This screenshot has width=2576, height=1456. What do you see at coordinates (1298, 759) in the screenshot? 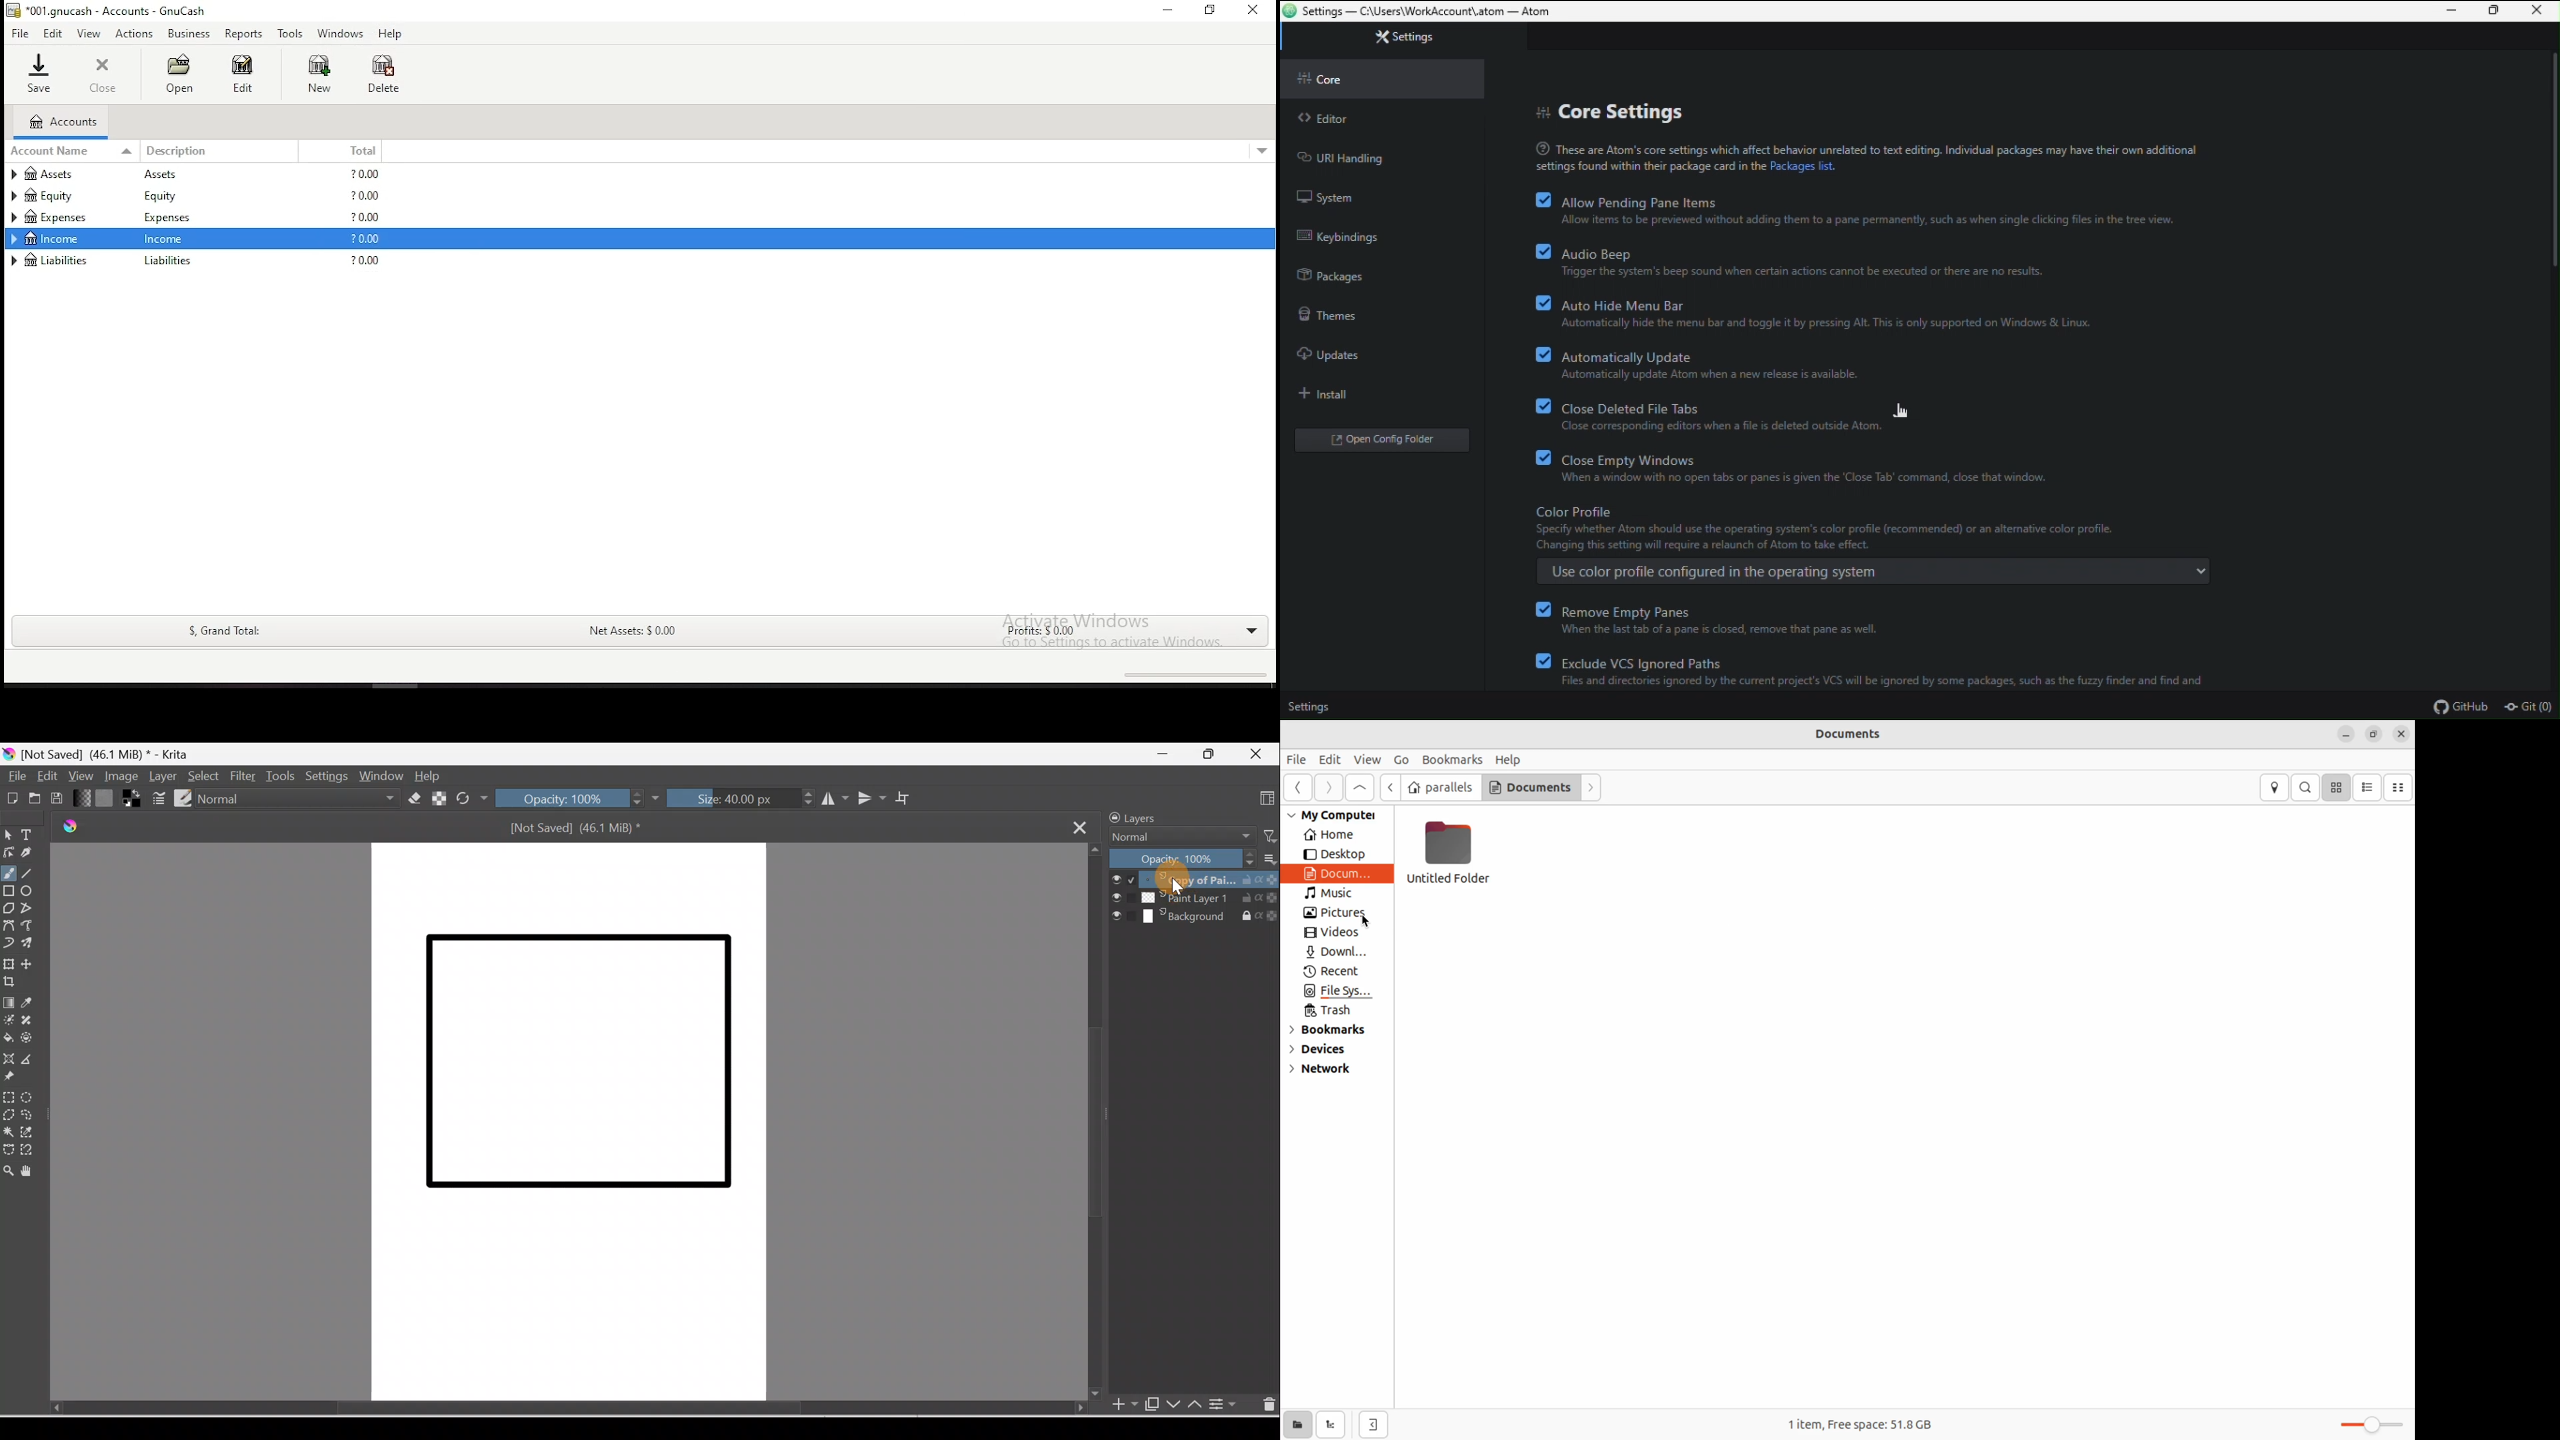
I see `File` at bounding box center [1298, 759].